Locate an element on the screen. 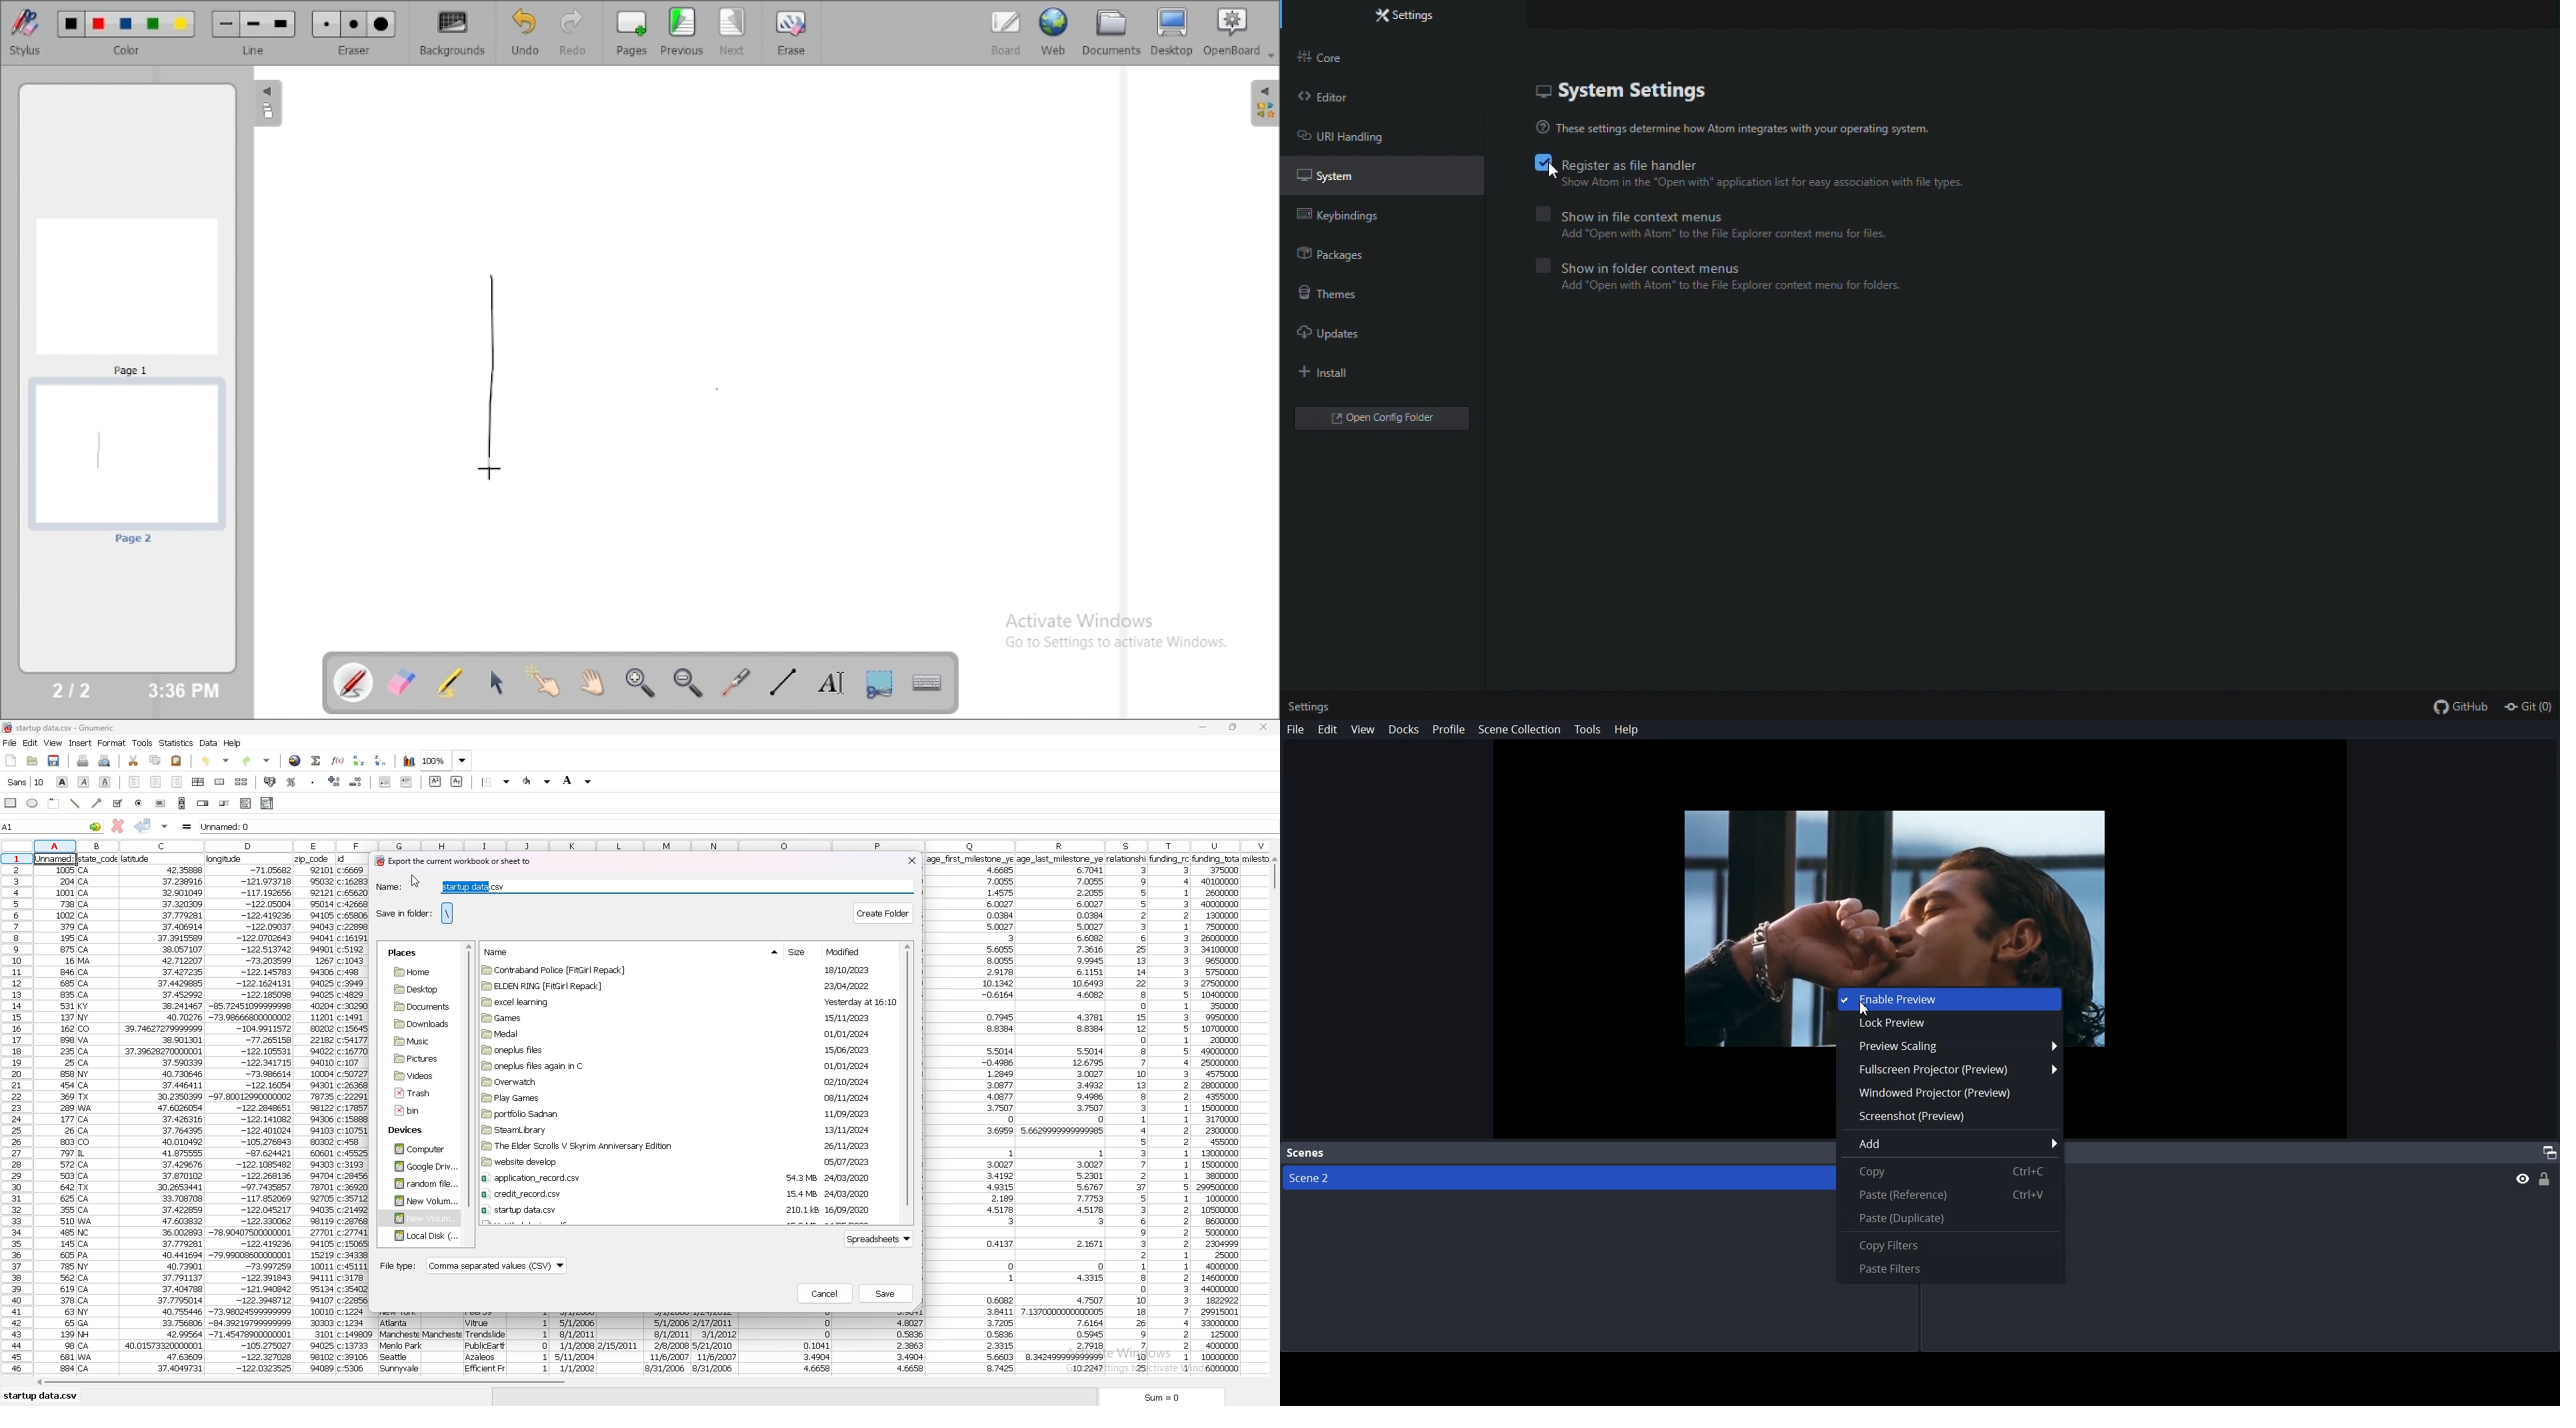 Image resolution: width=2576 pixels, height=1428 pixels. Enable Preview is located at coordinates (1950, 999).